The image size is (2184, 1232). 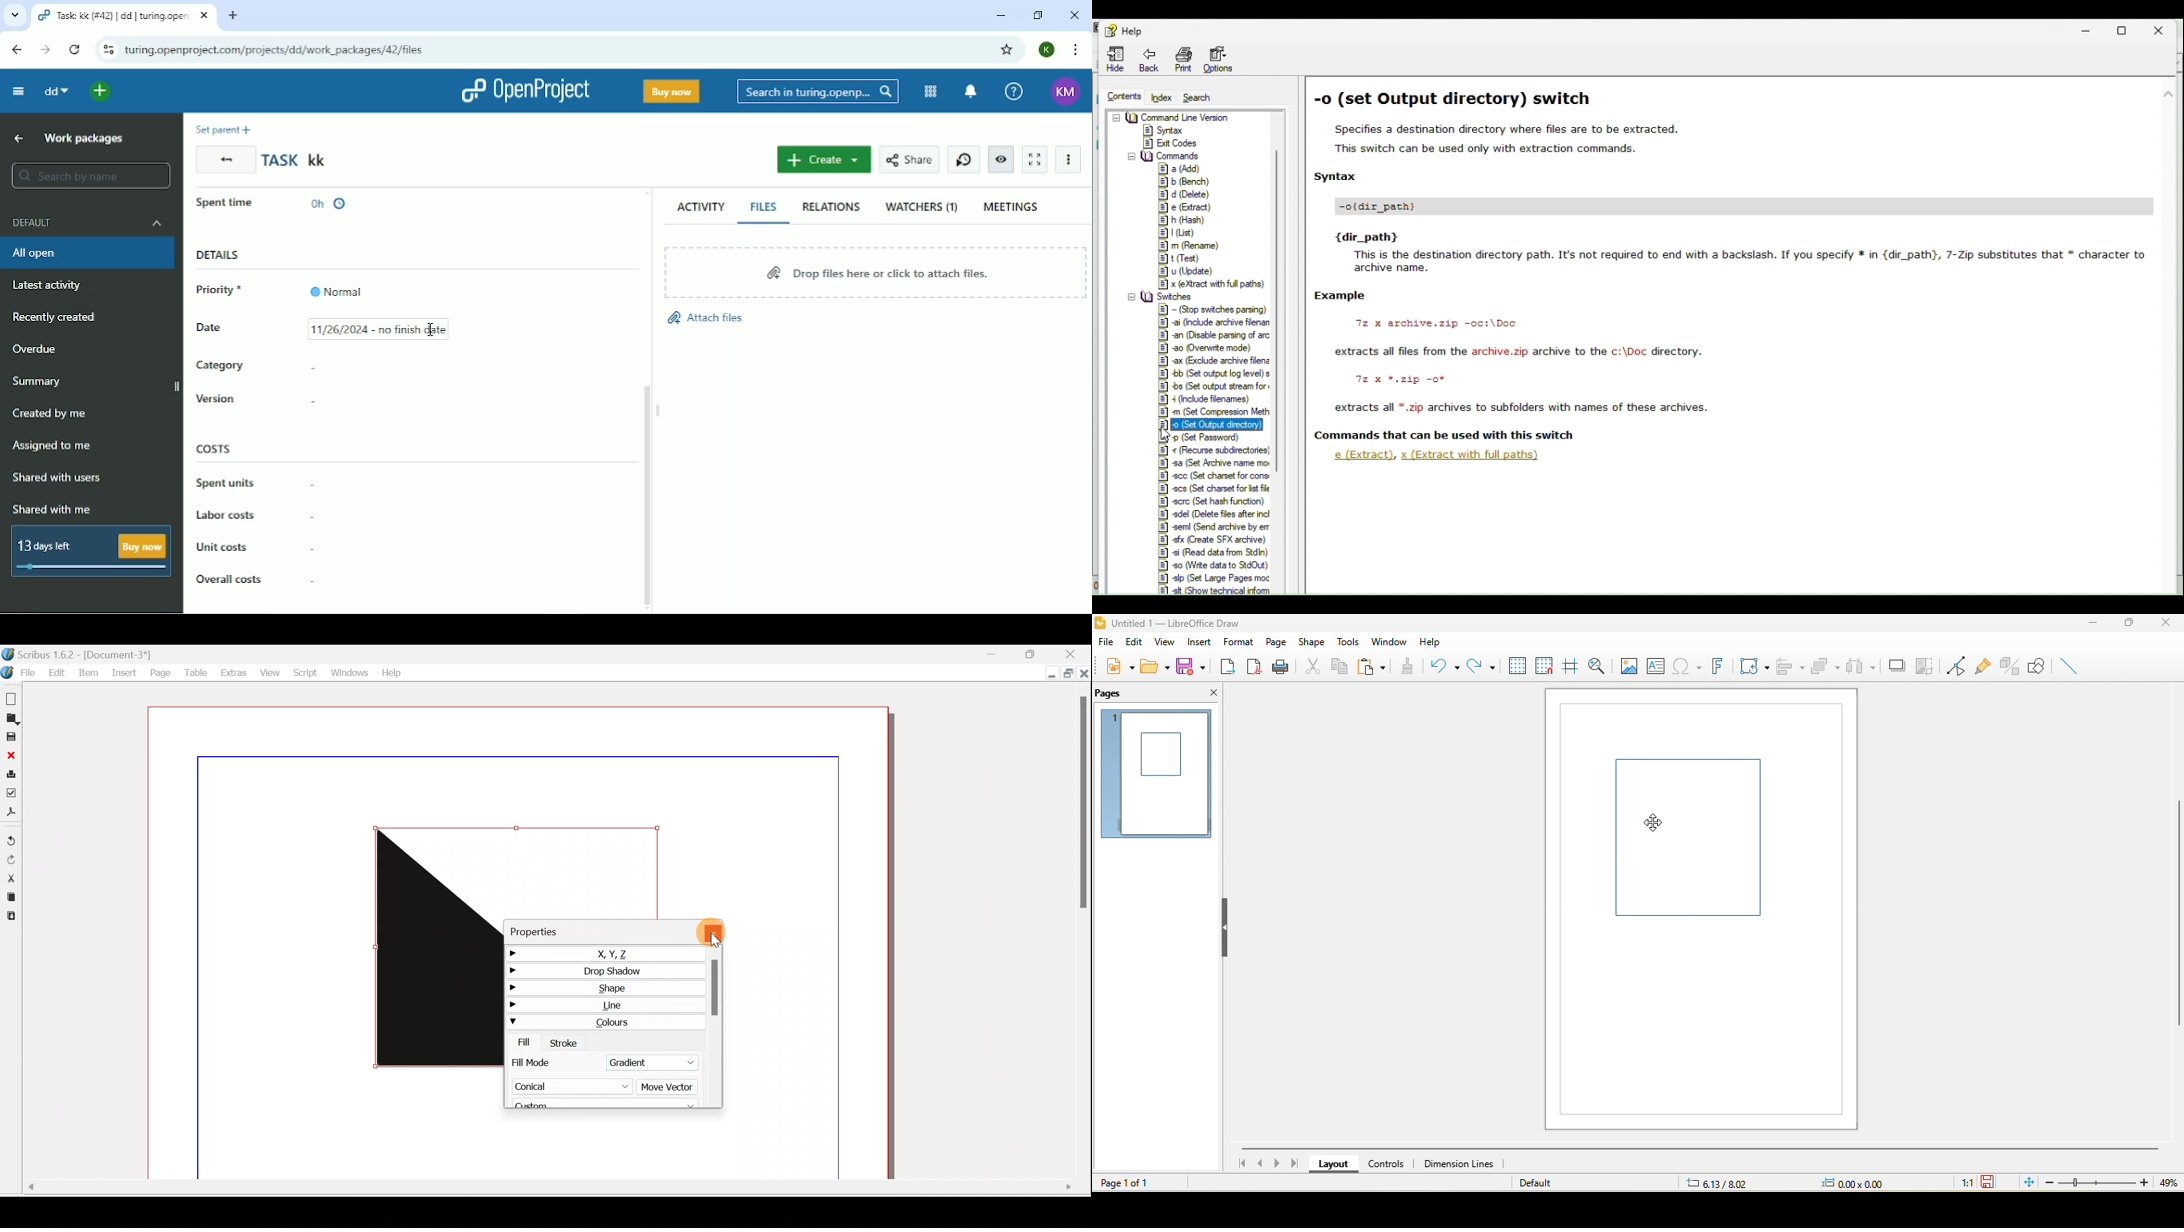 I want to click on Windows, so click(x=348, y=670).